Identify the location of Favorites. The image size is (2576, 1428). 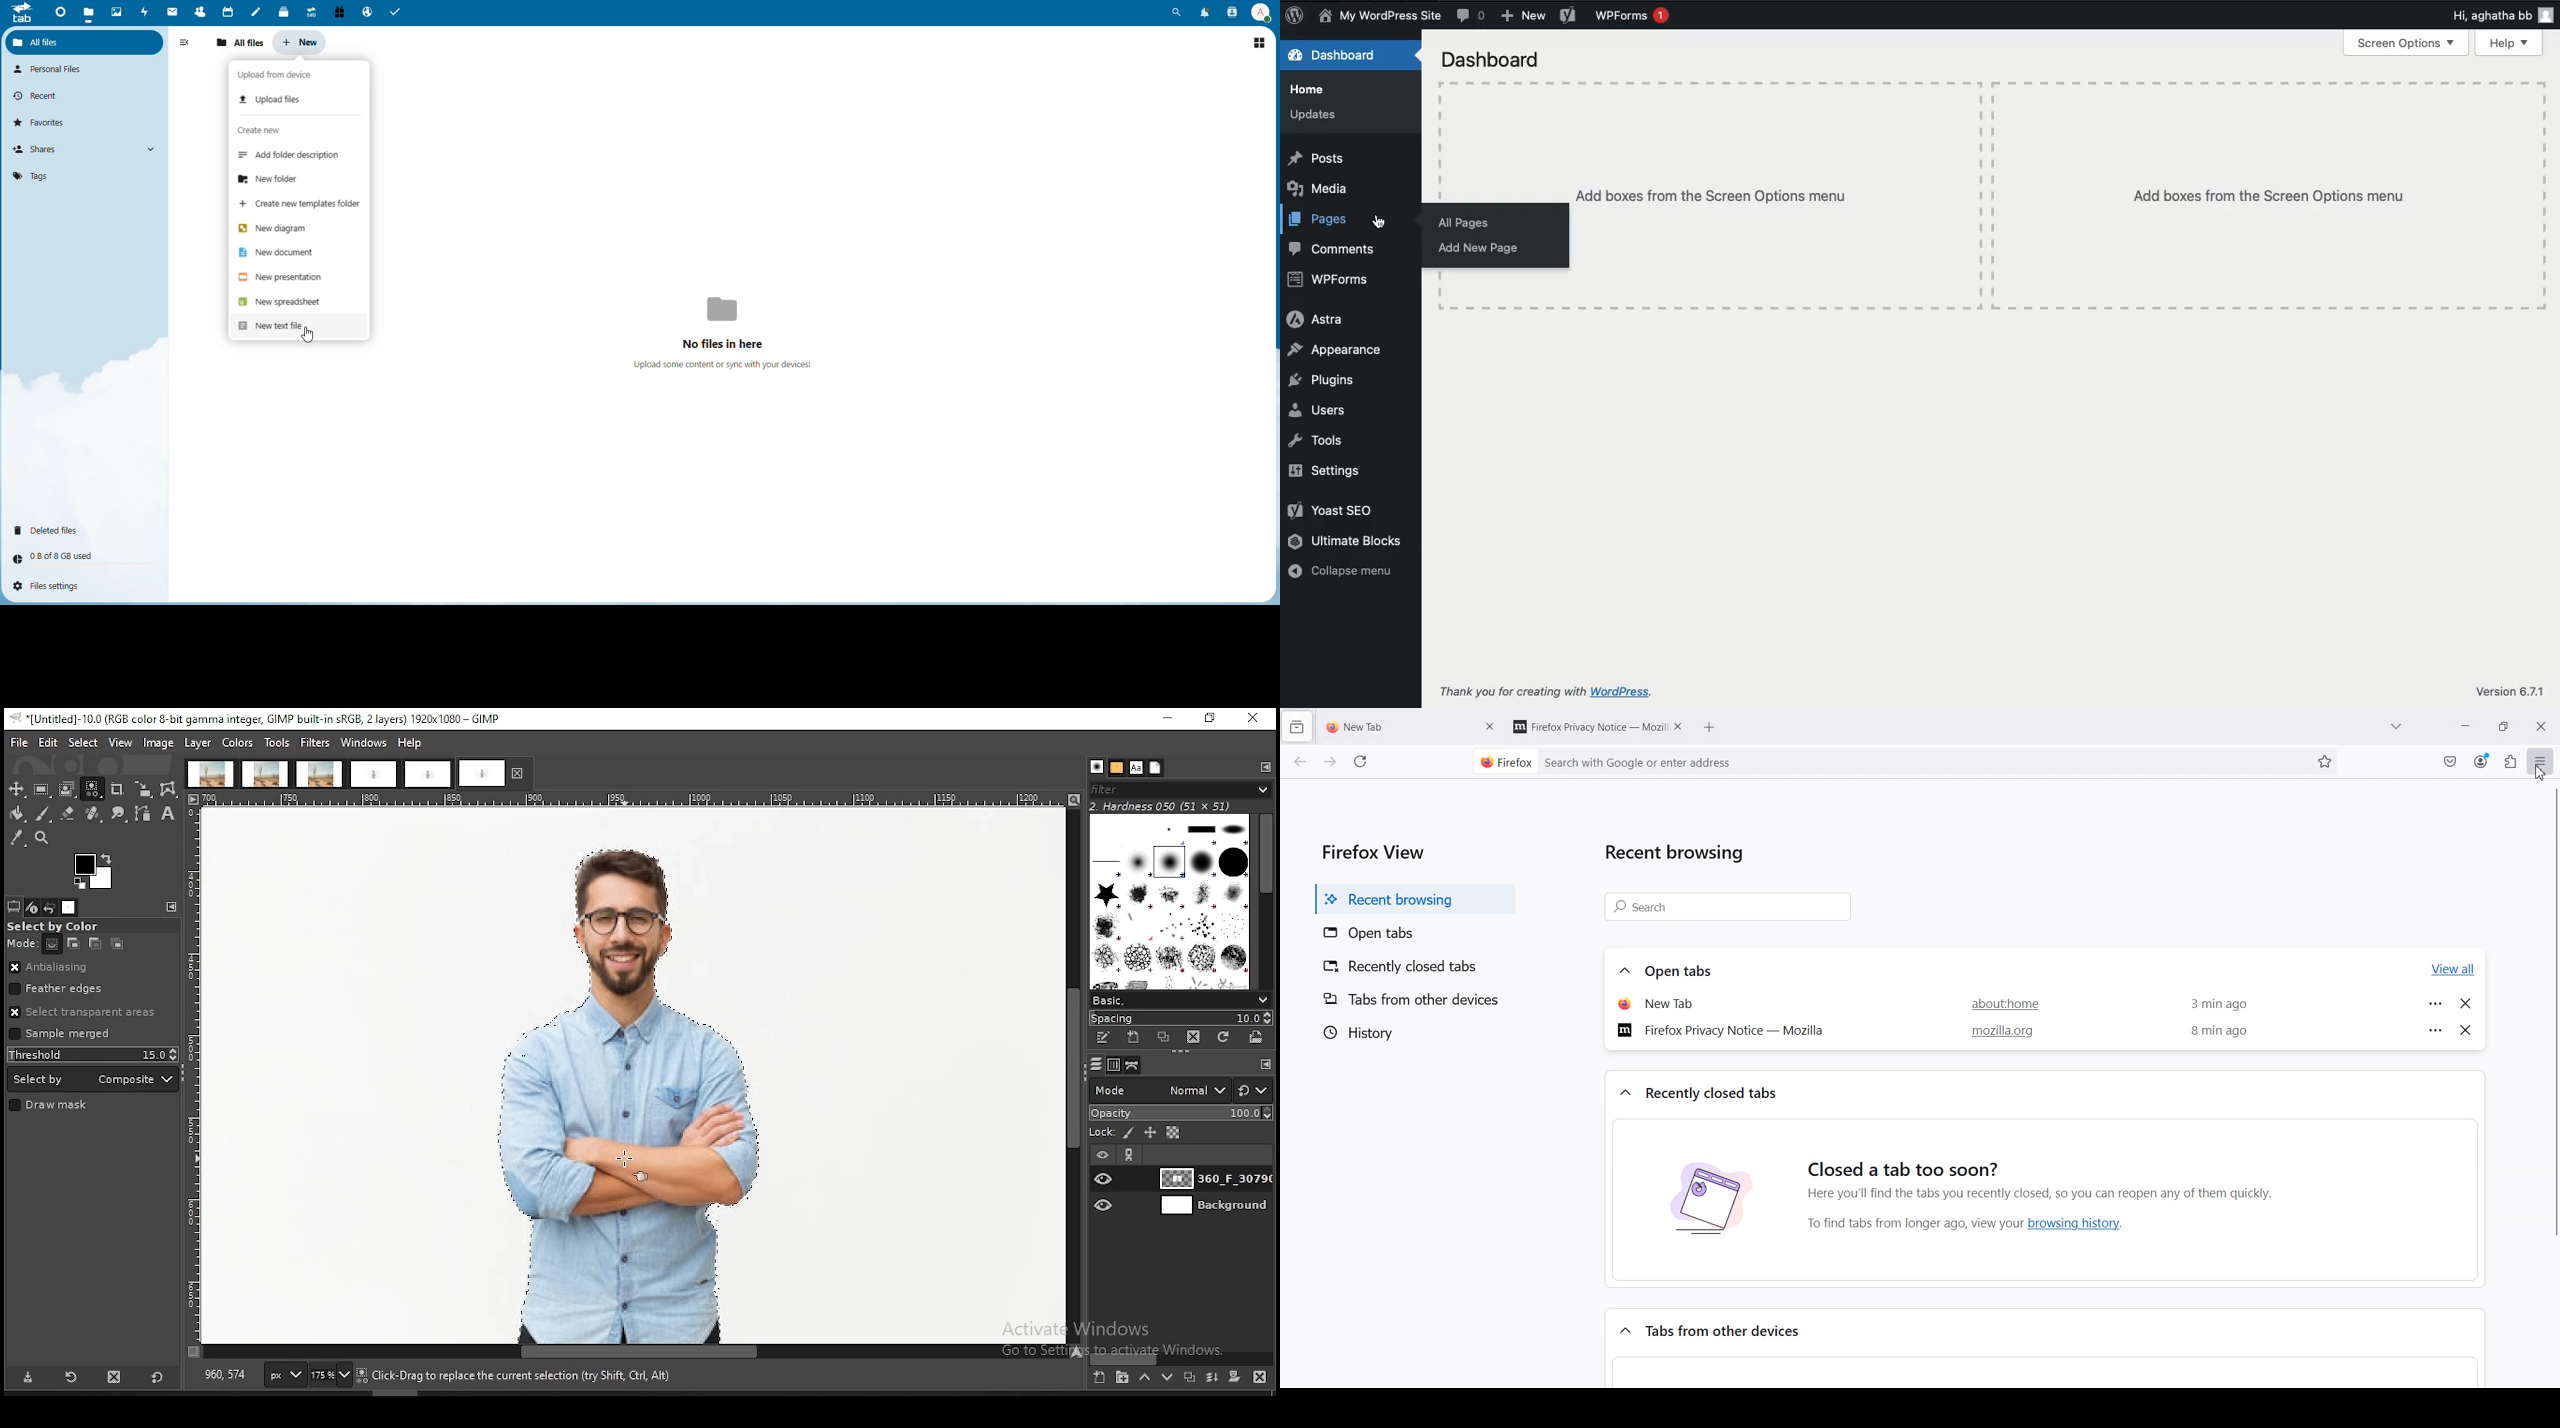
(45, 122).